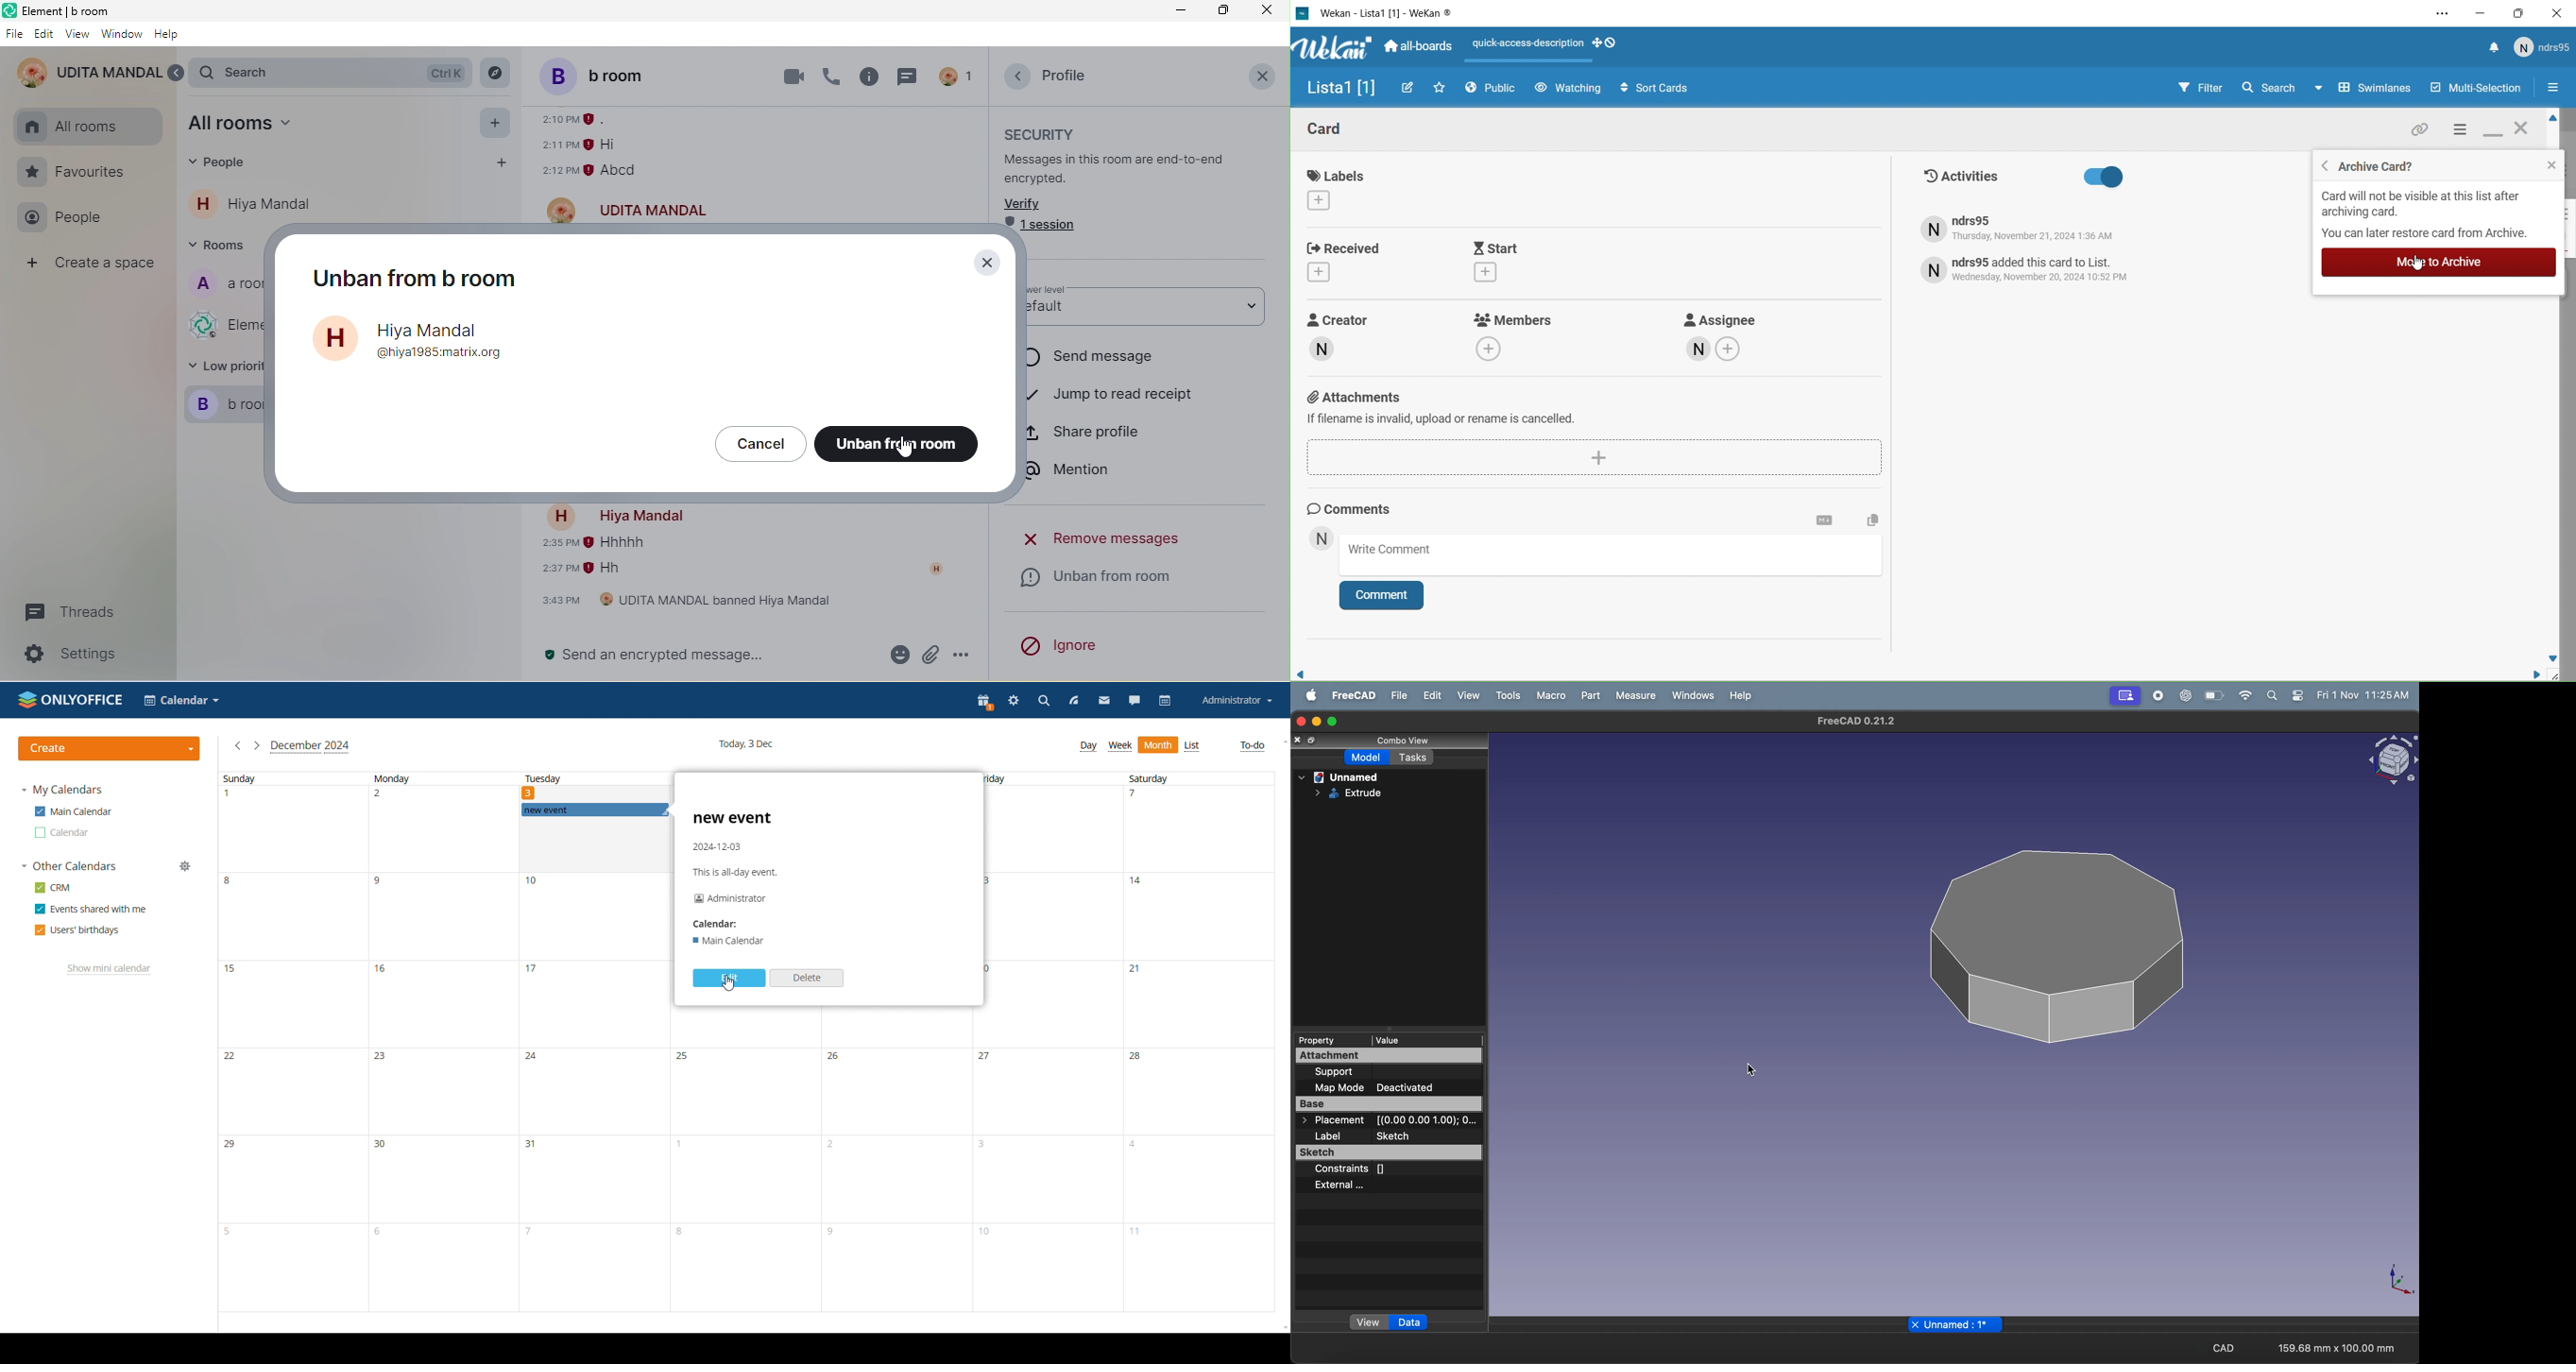  I want to click on settings, so click(1013, 701).